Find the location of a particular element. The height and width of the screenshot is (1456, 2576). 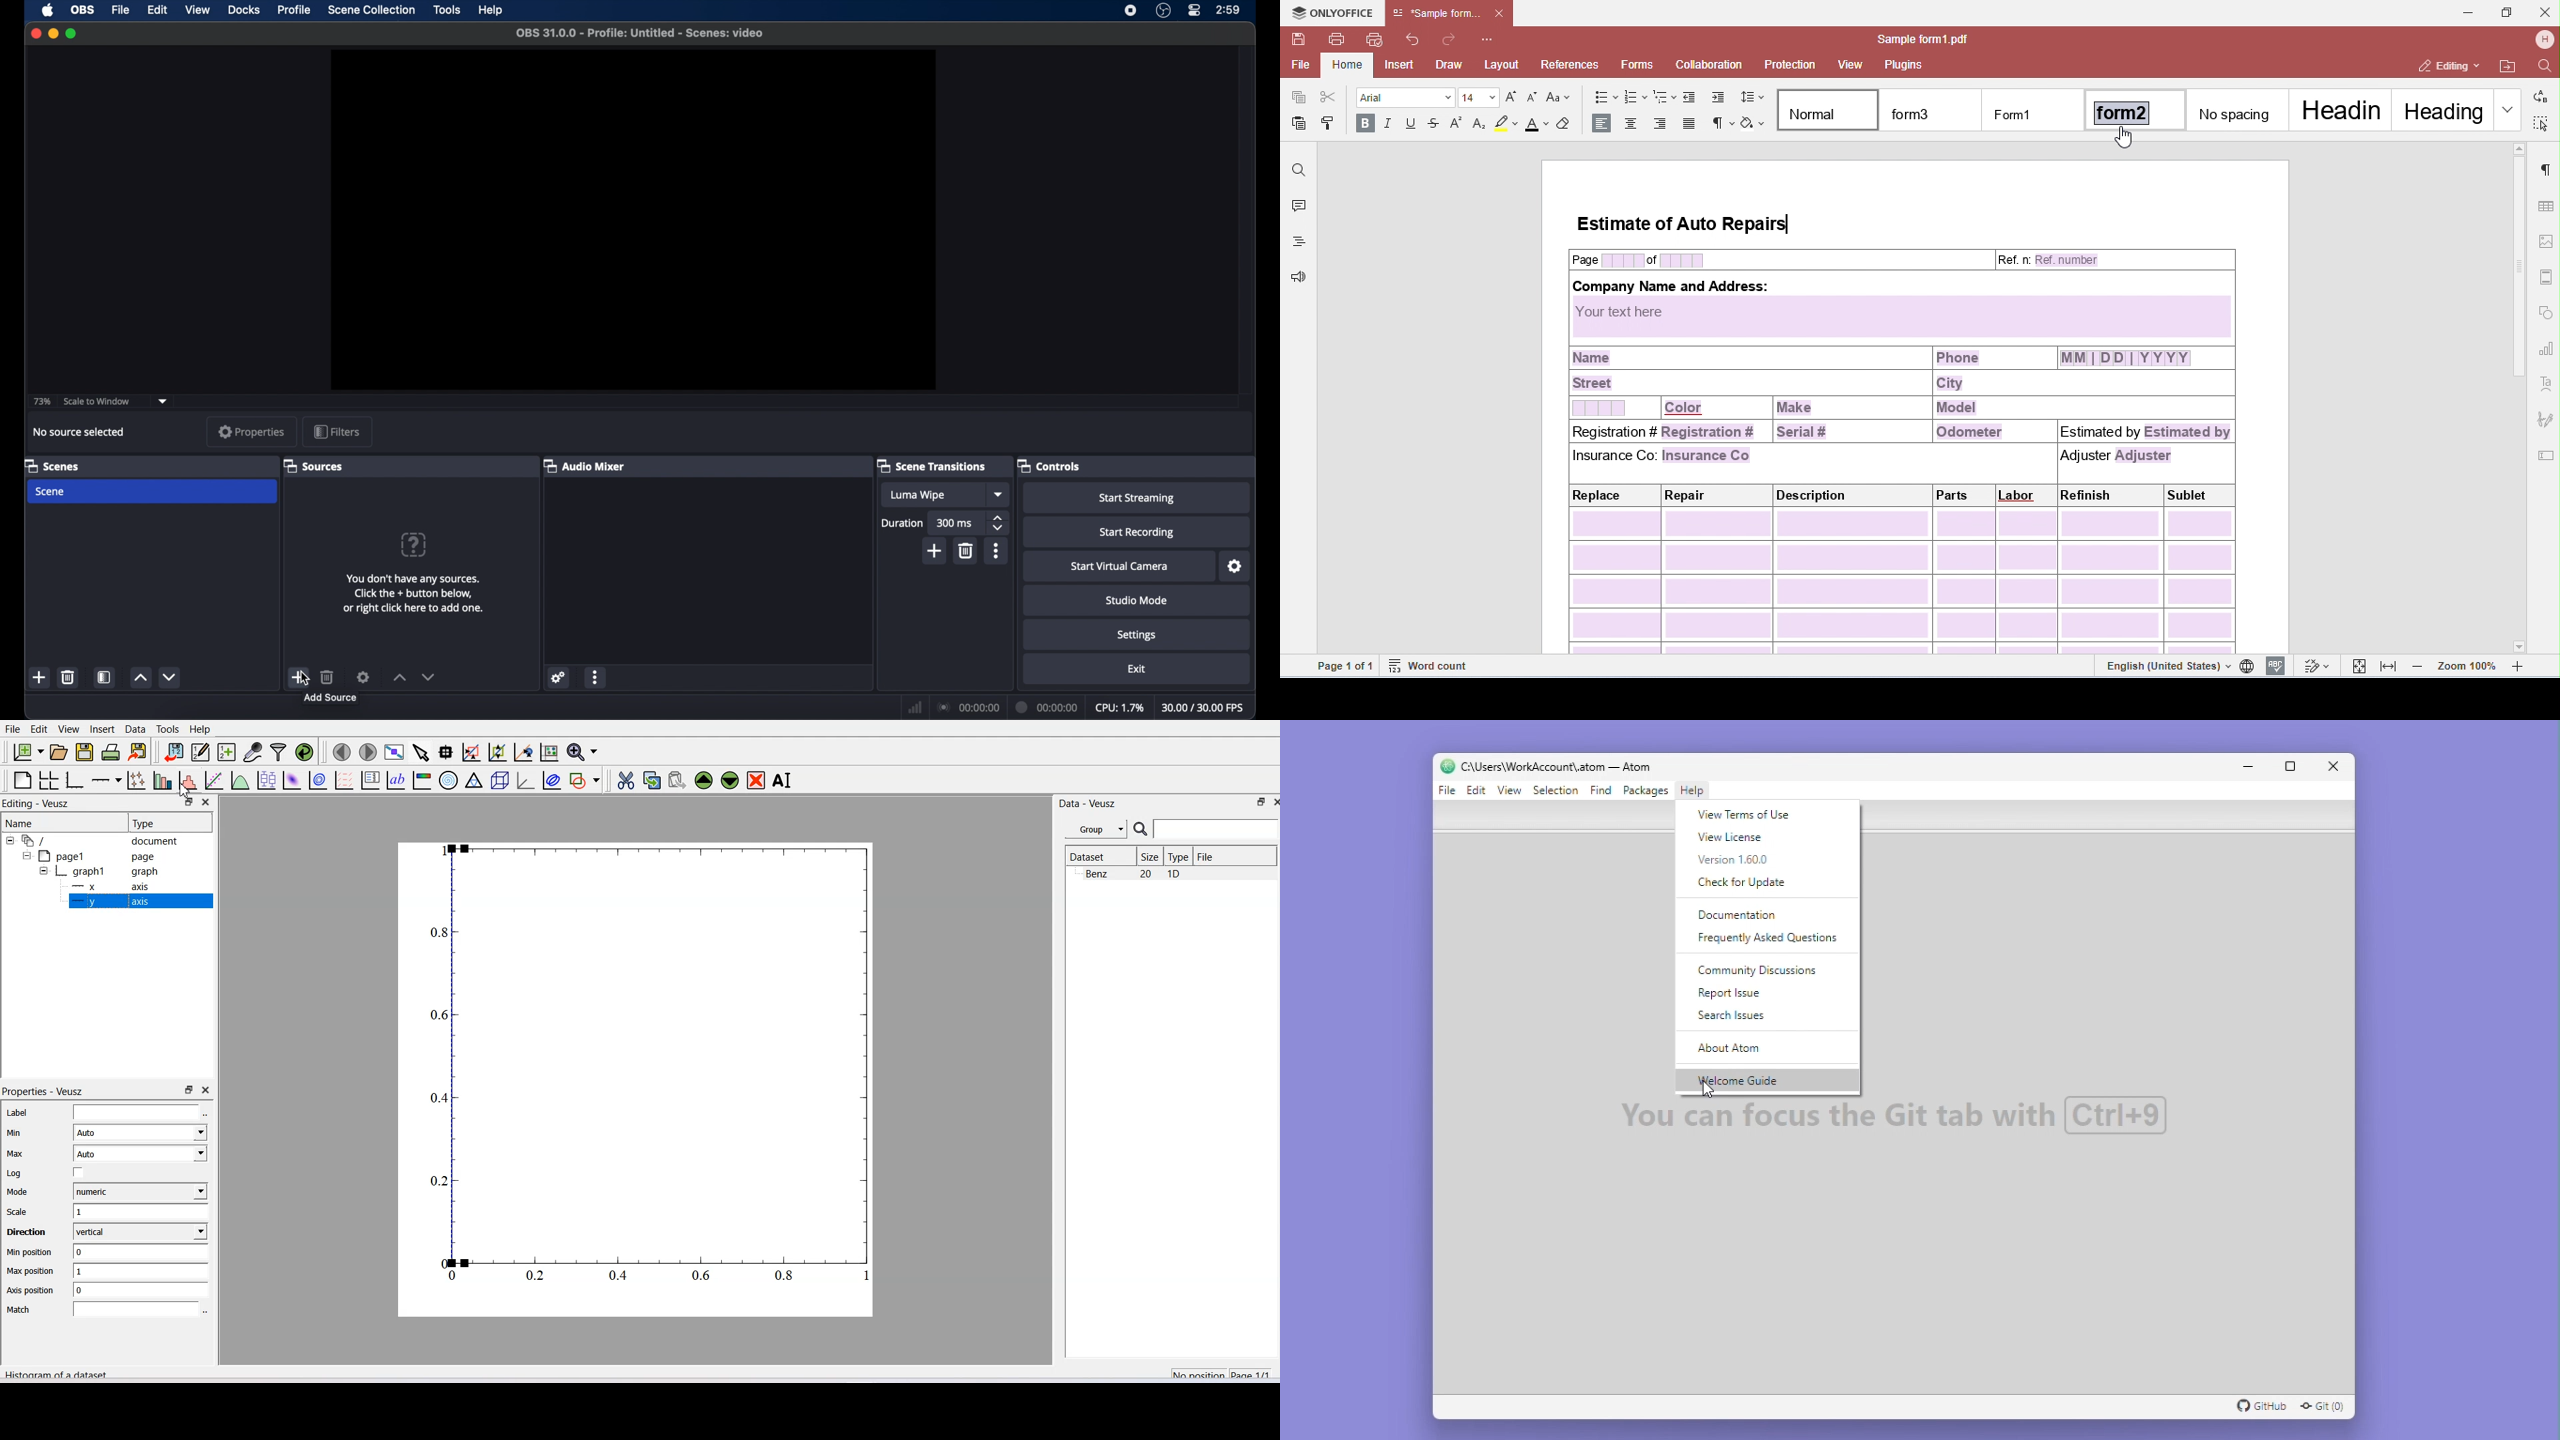

more options is located at coordinates (997, 551).